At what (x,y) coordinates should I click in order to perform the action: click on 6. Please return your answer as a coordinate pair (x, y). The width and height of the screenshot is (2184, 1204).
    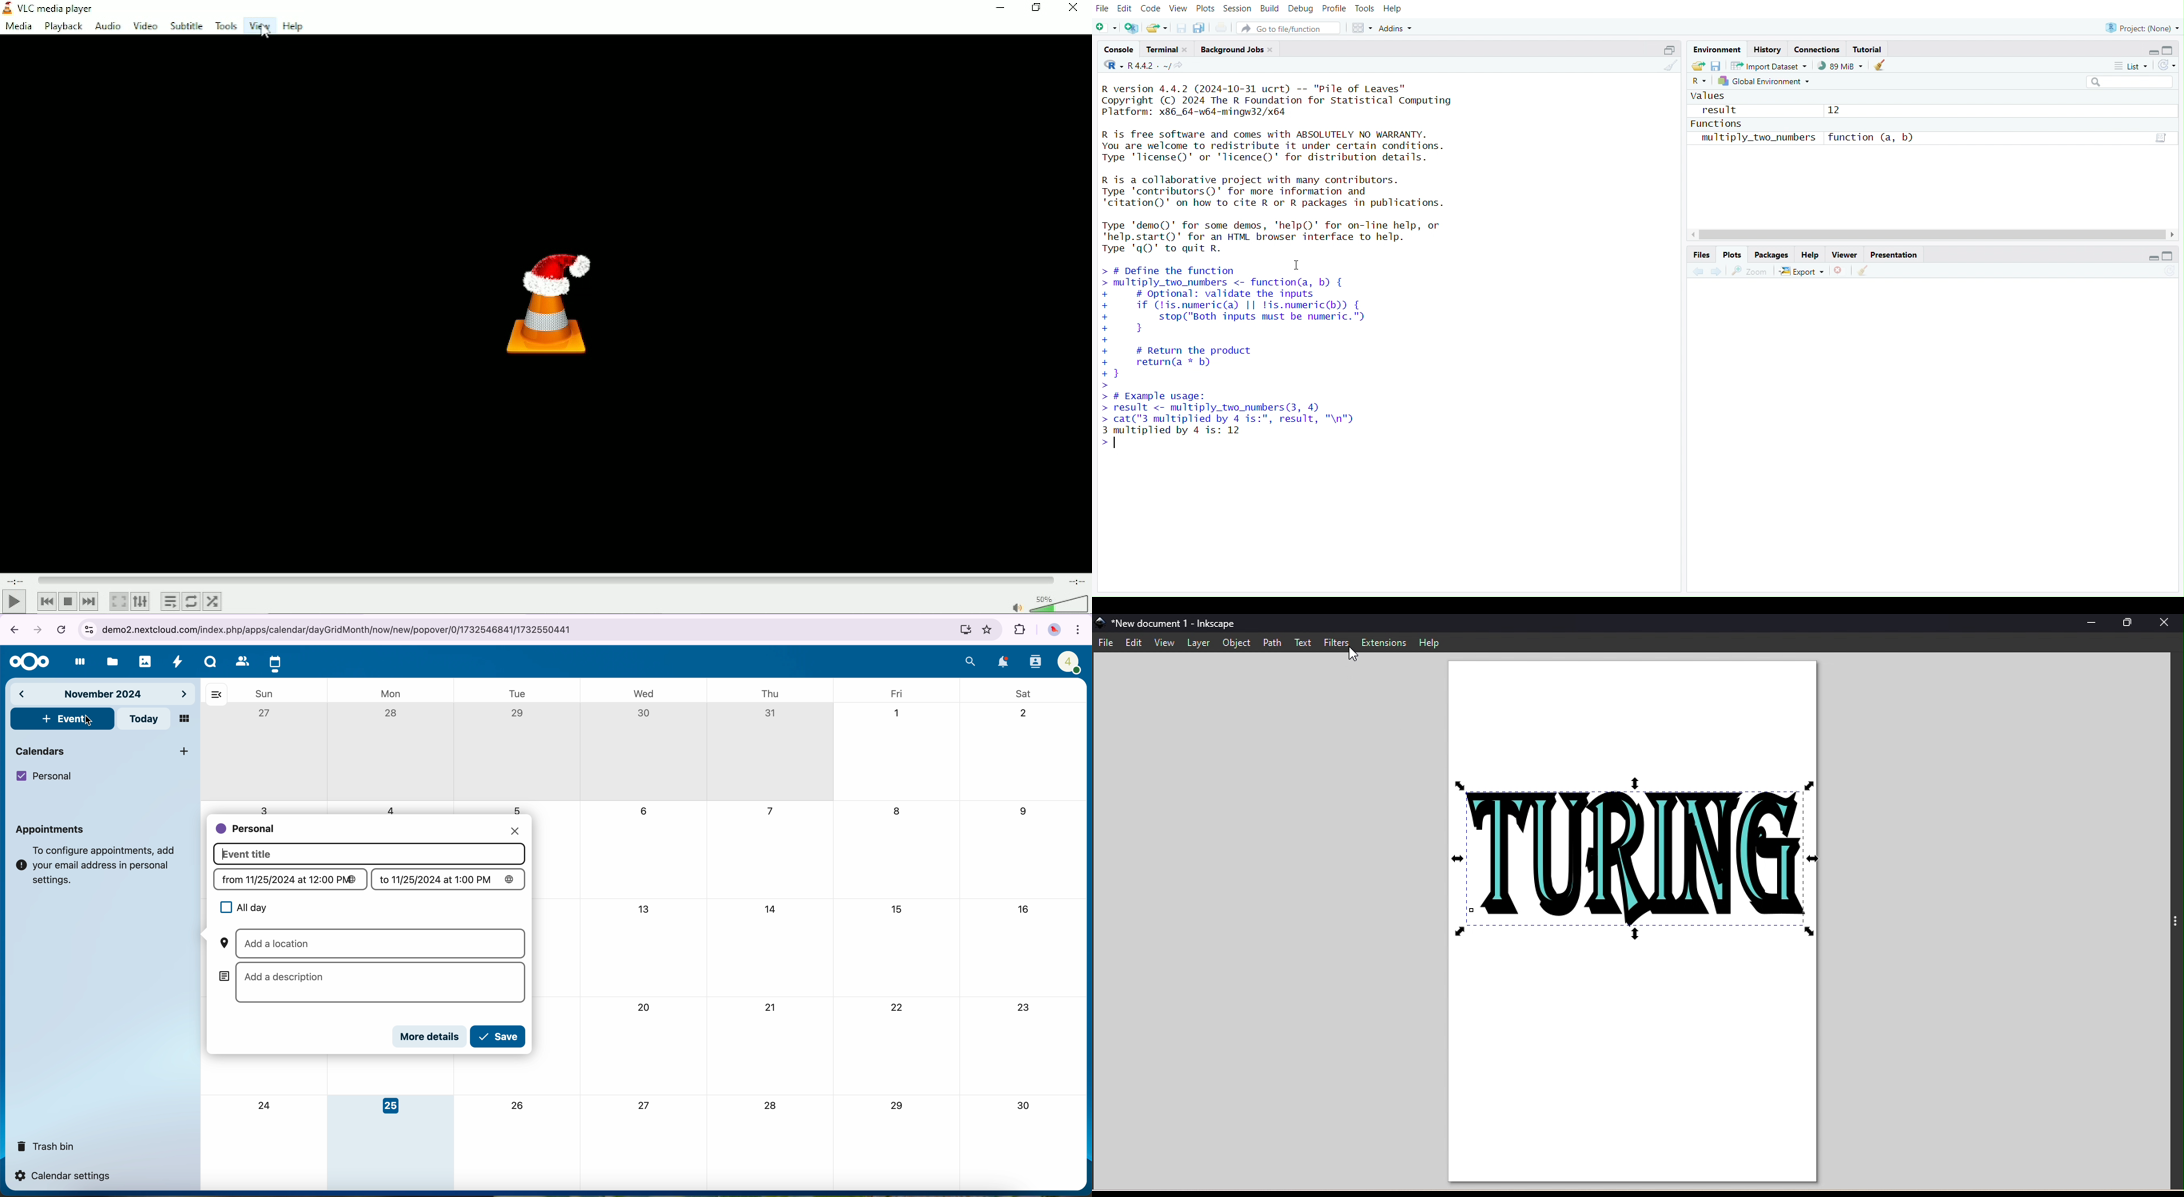
    Looking at the image, I should click on (643, 811).